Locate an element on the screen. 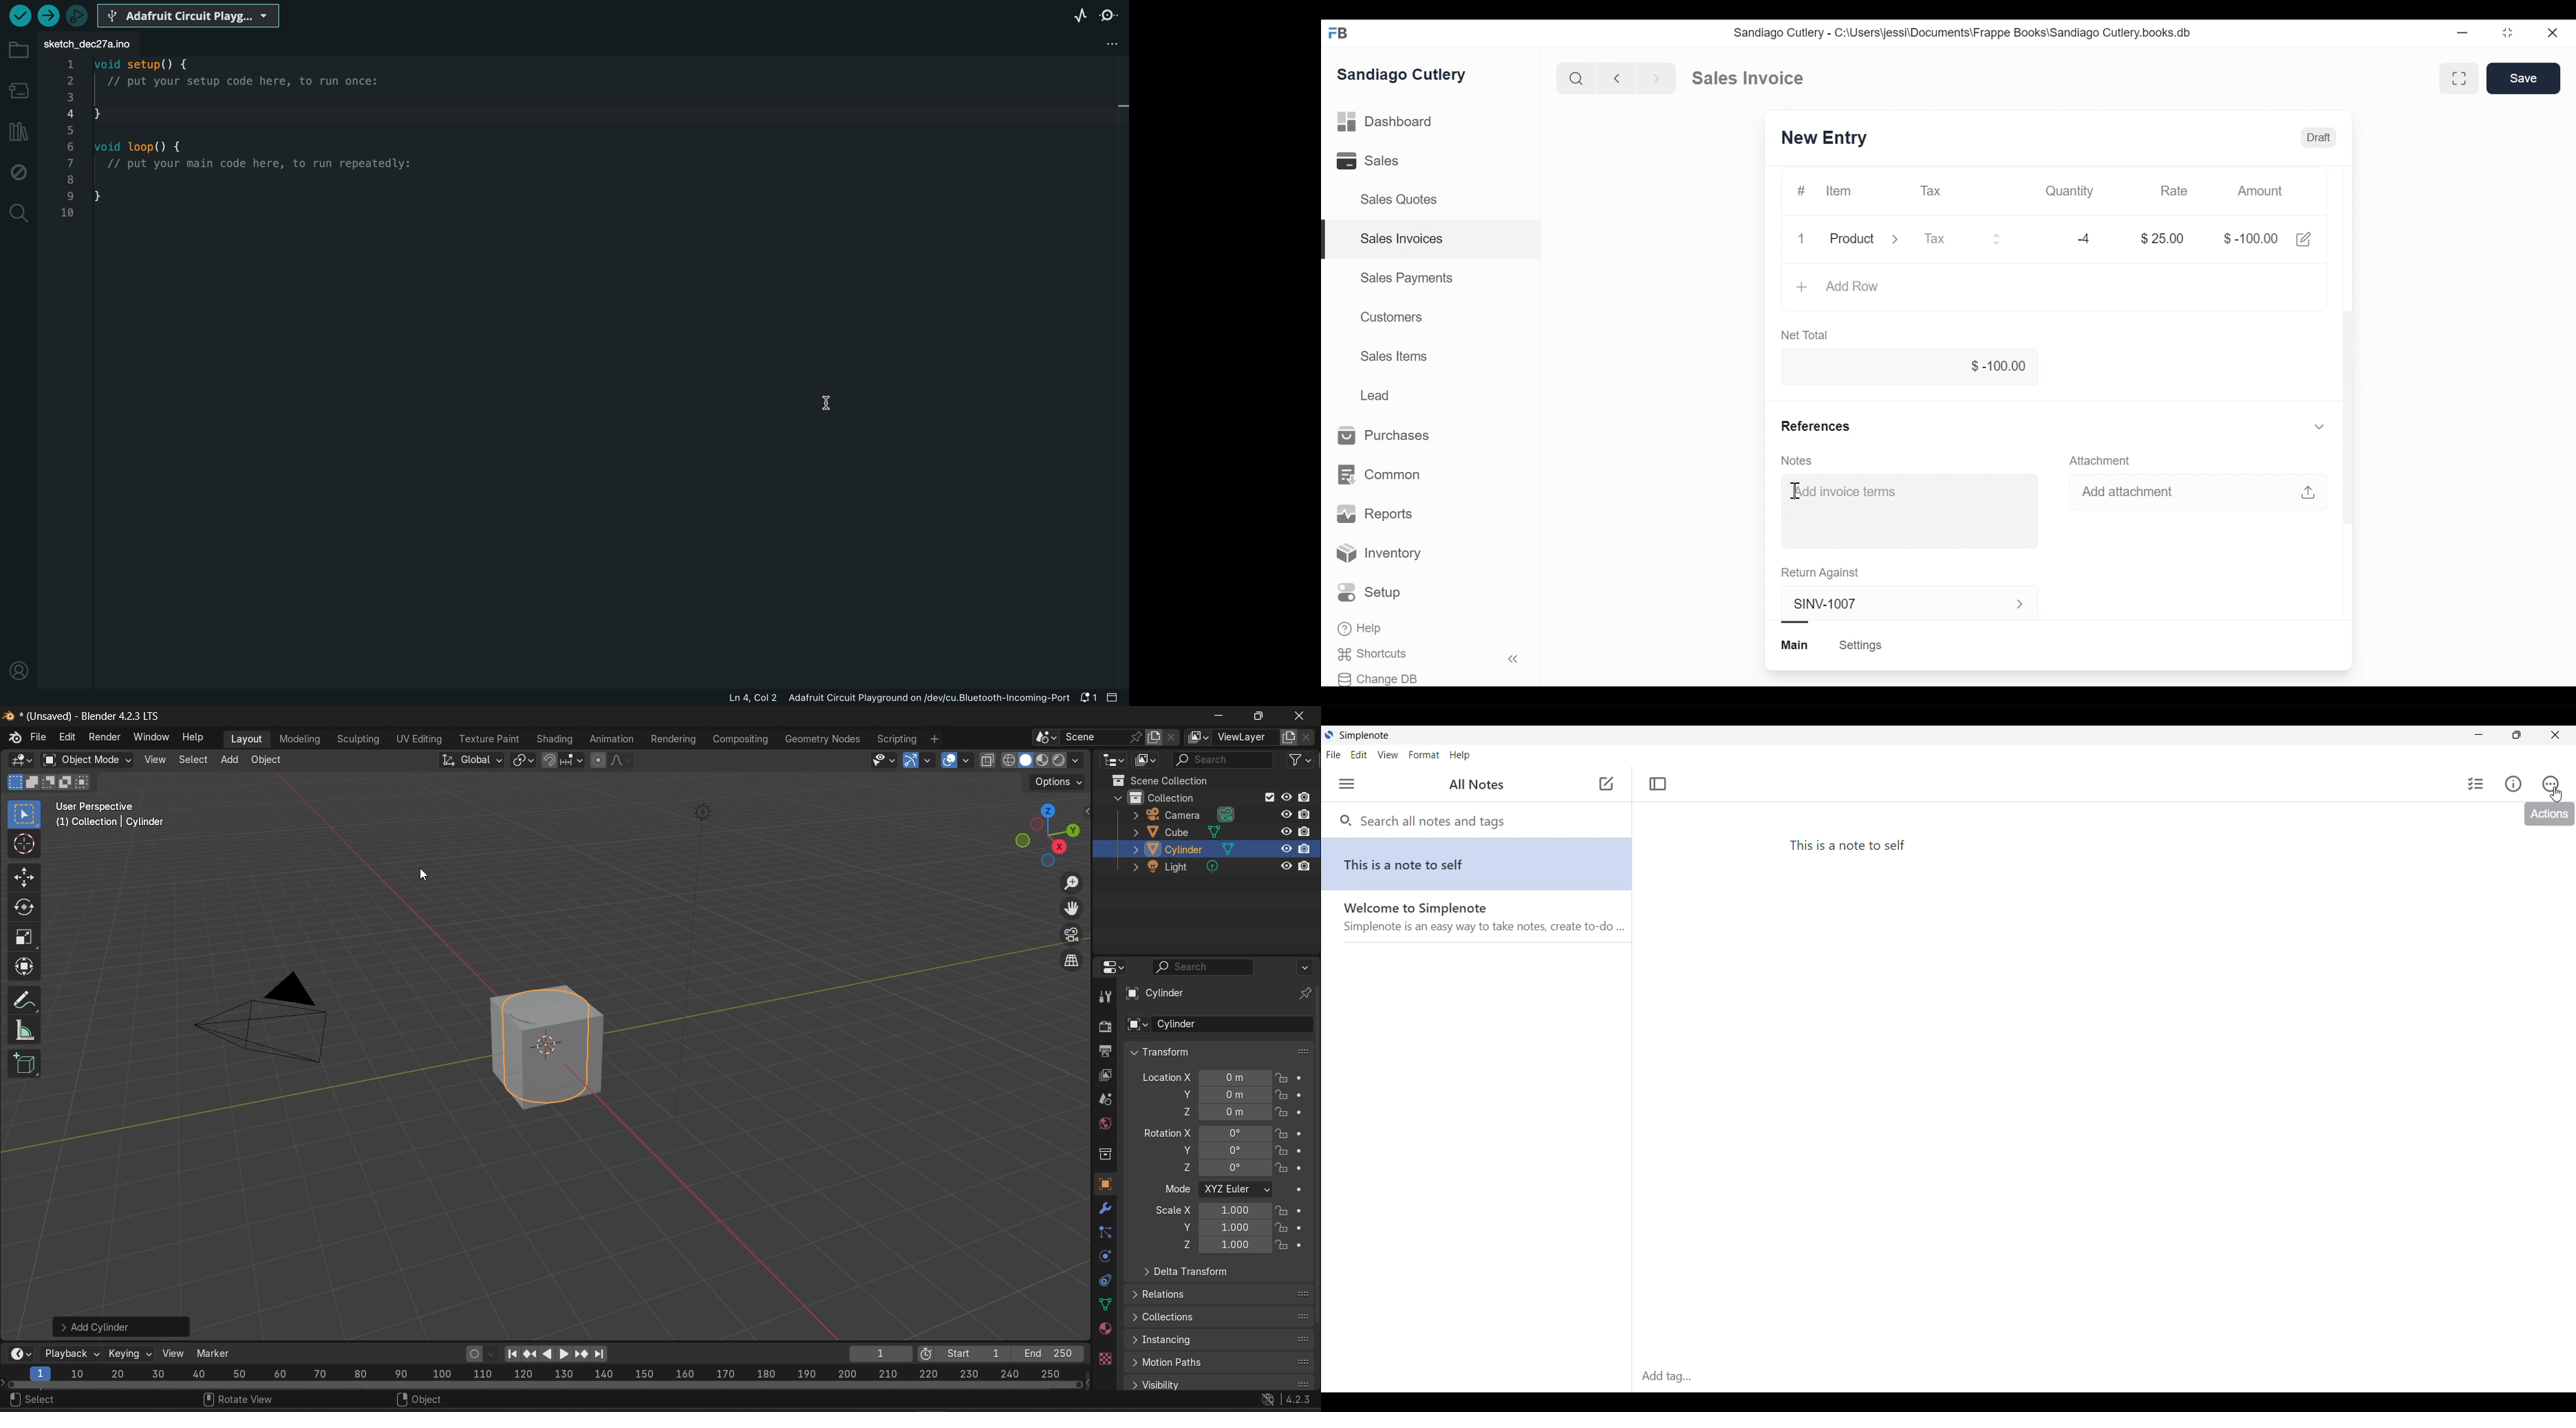  view layer name is located at coordinates (1247, 738).